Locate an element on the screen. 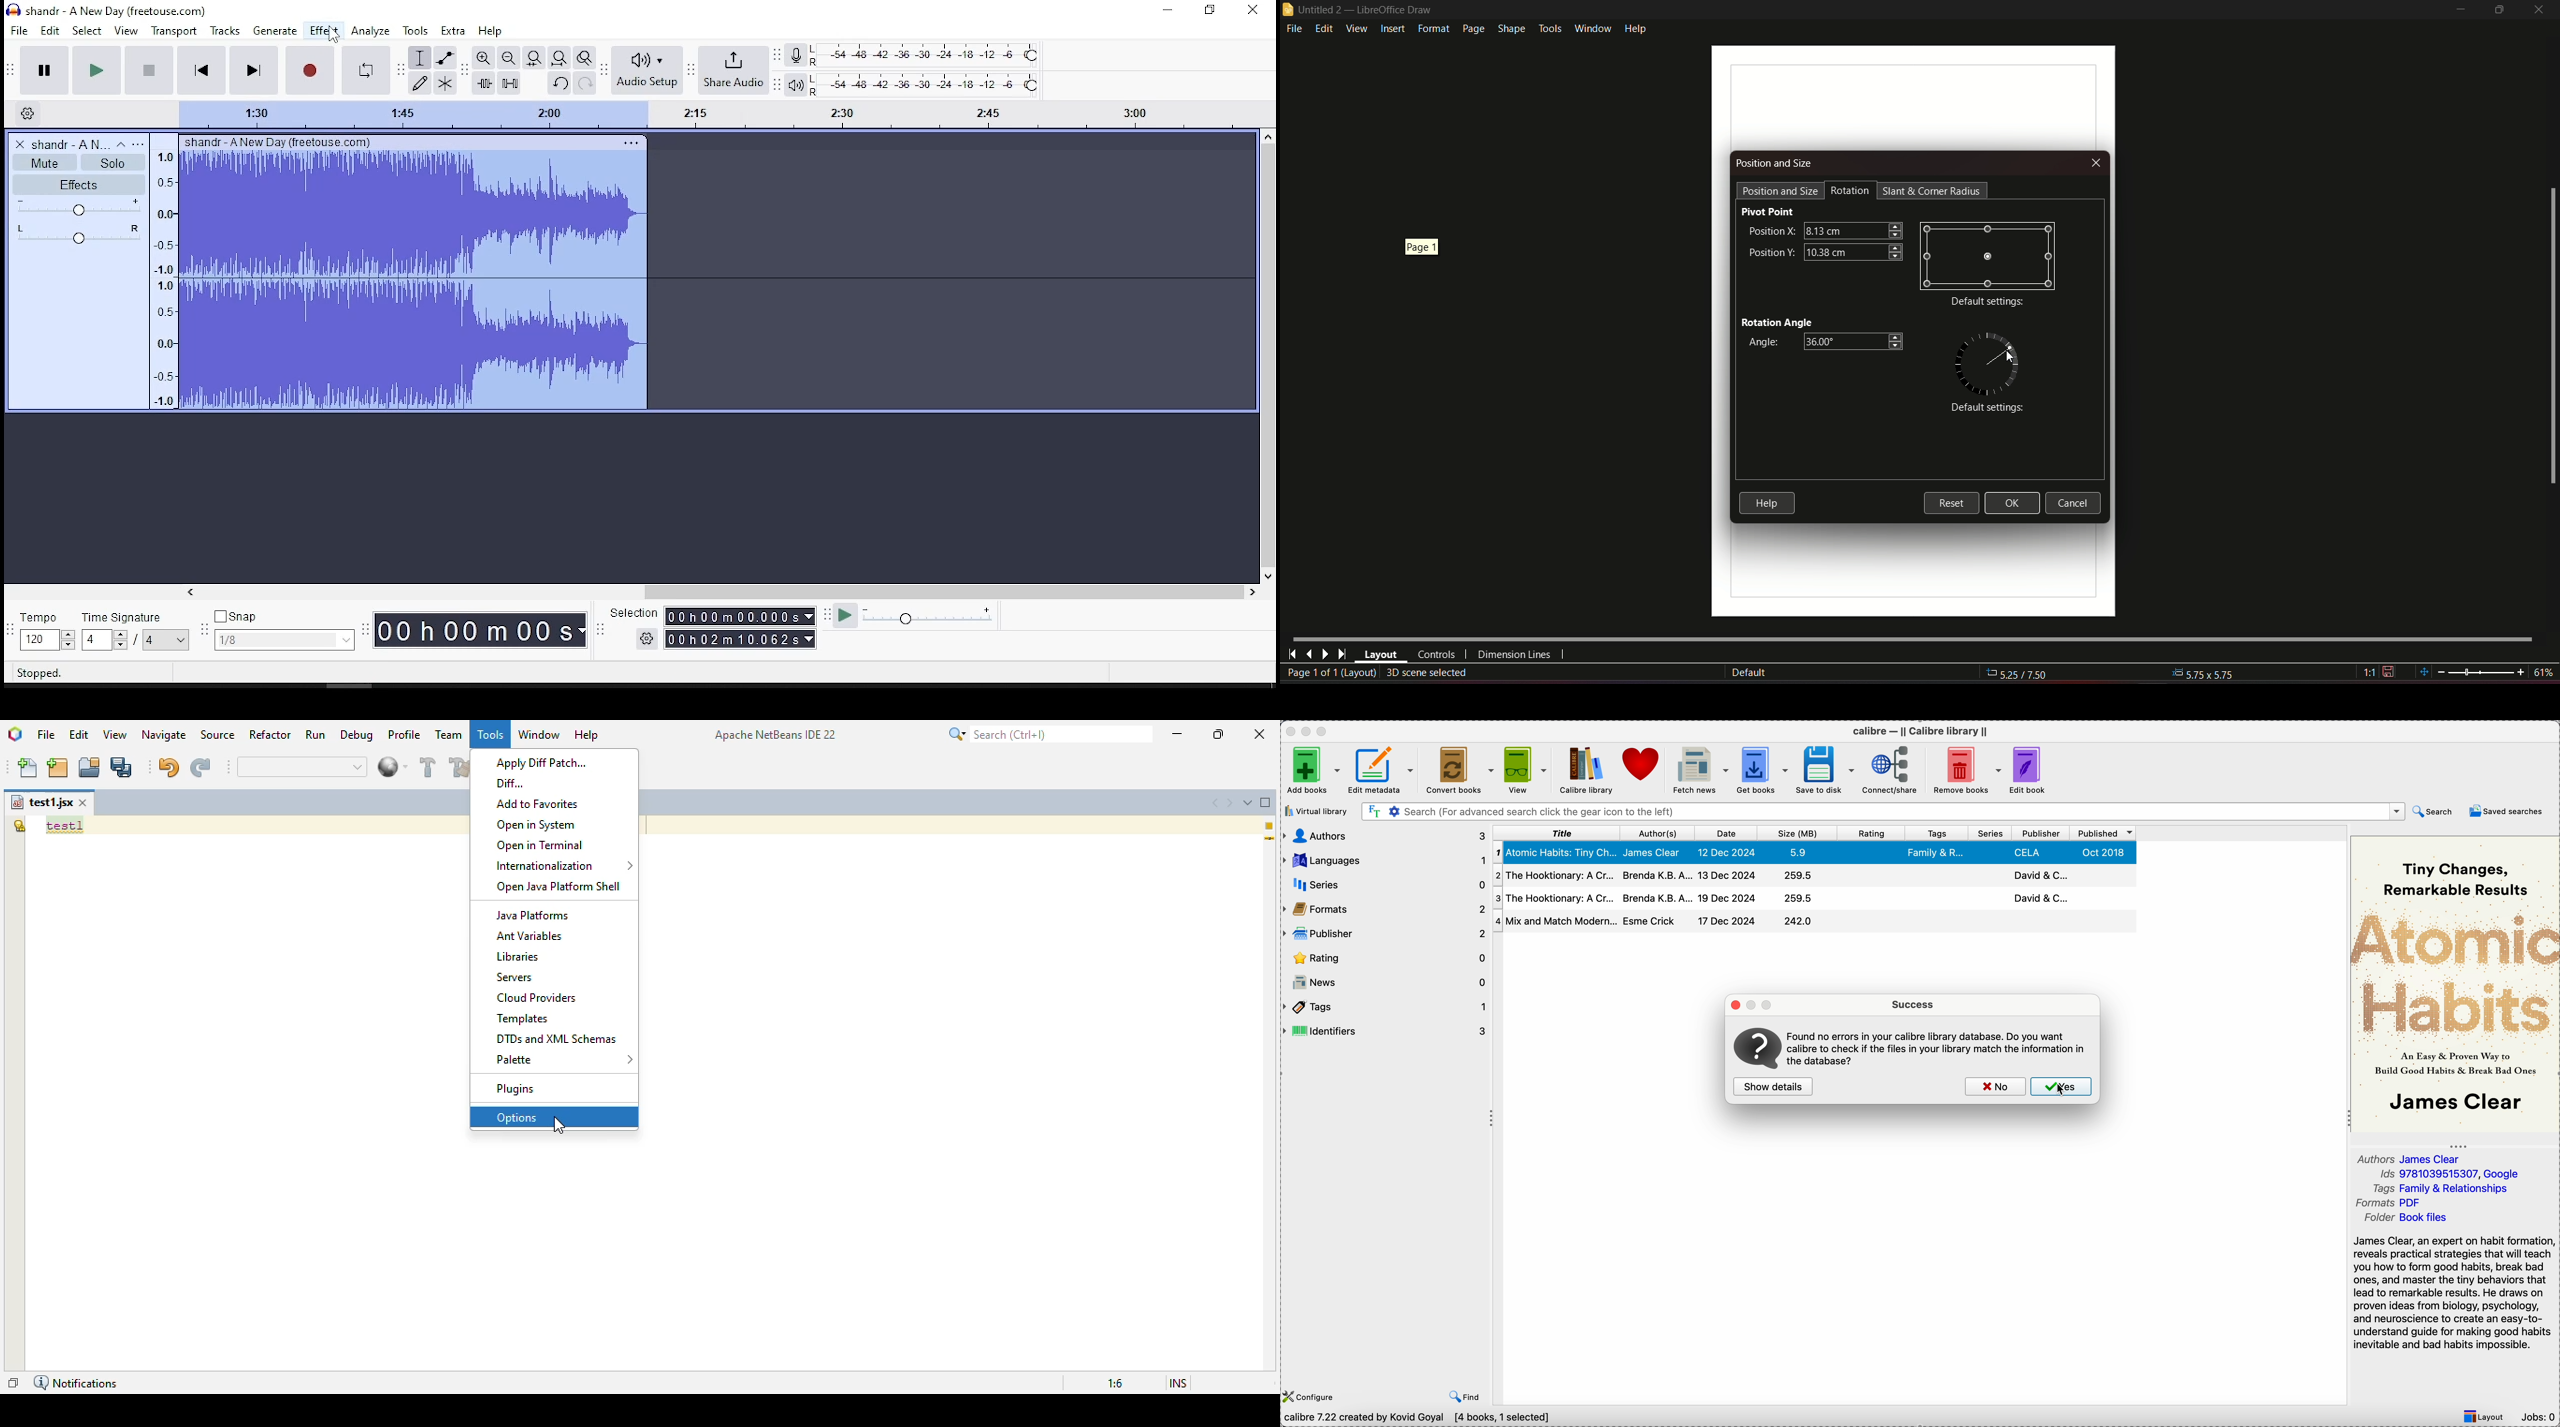  Default settings is located at coordinates (1987, 303).